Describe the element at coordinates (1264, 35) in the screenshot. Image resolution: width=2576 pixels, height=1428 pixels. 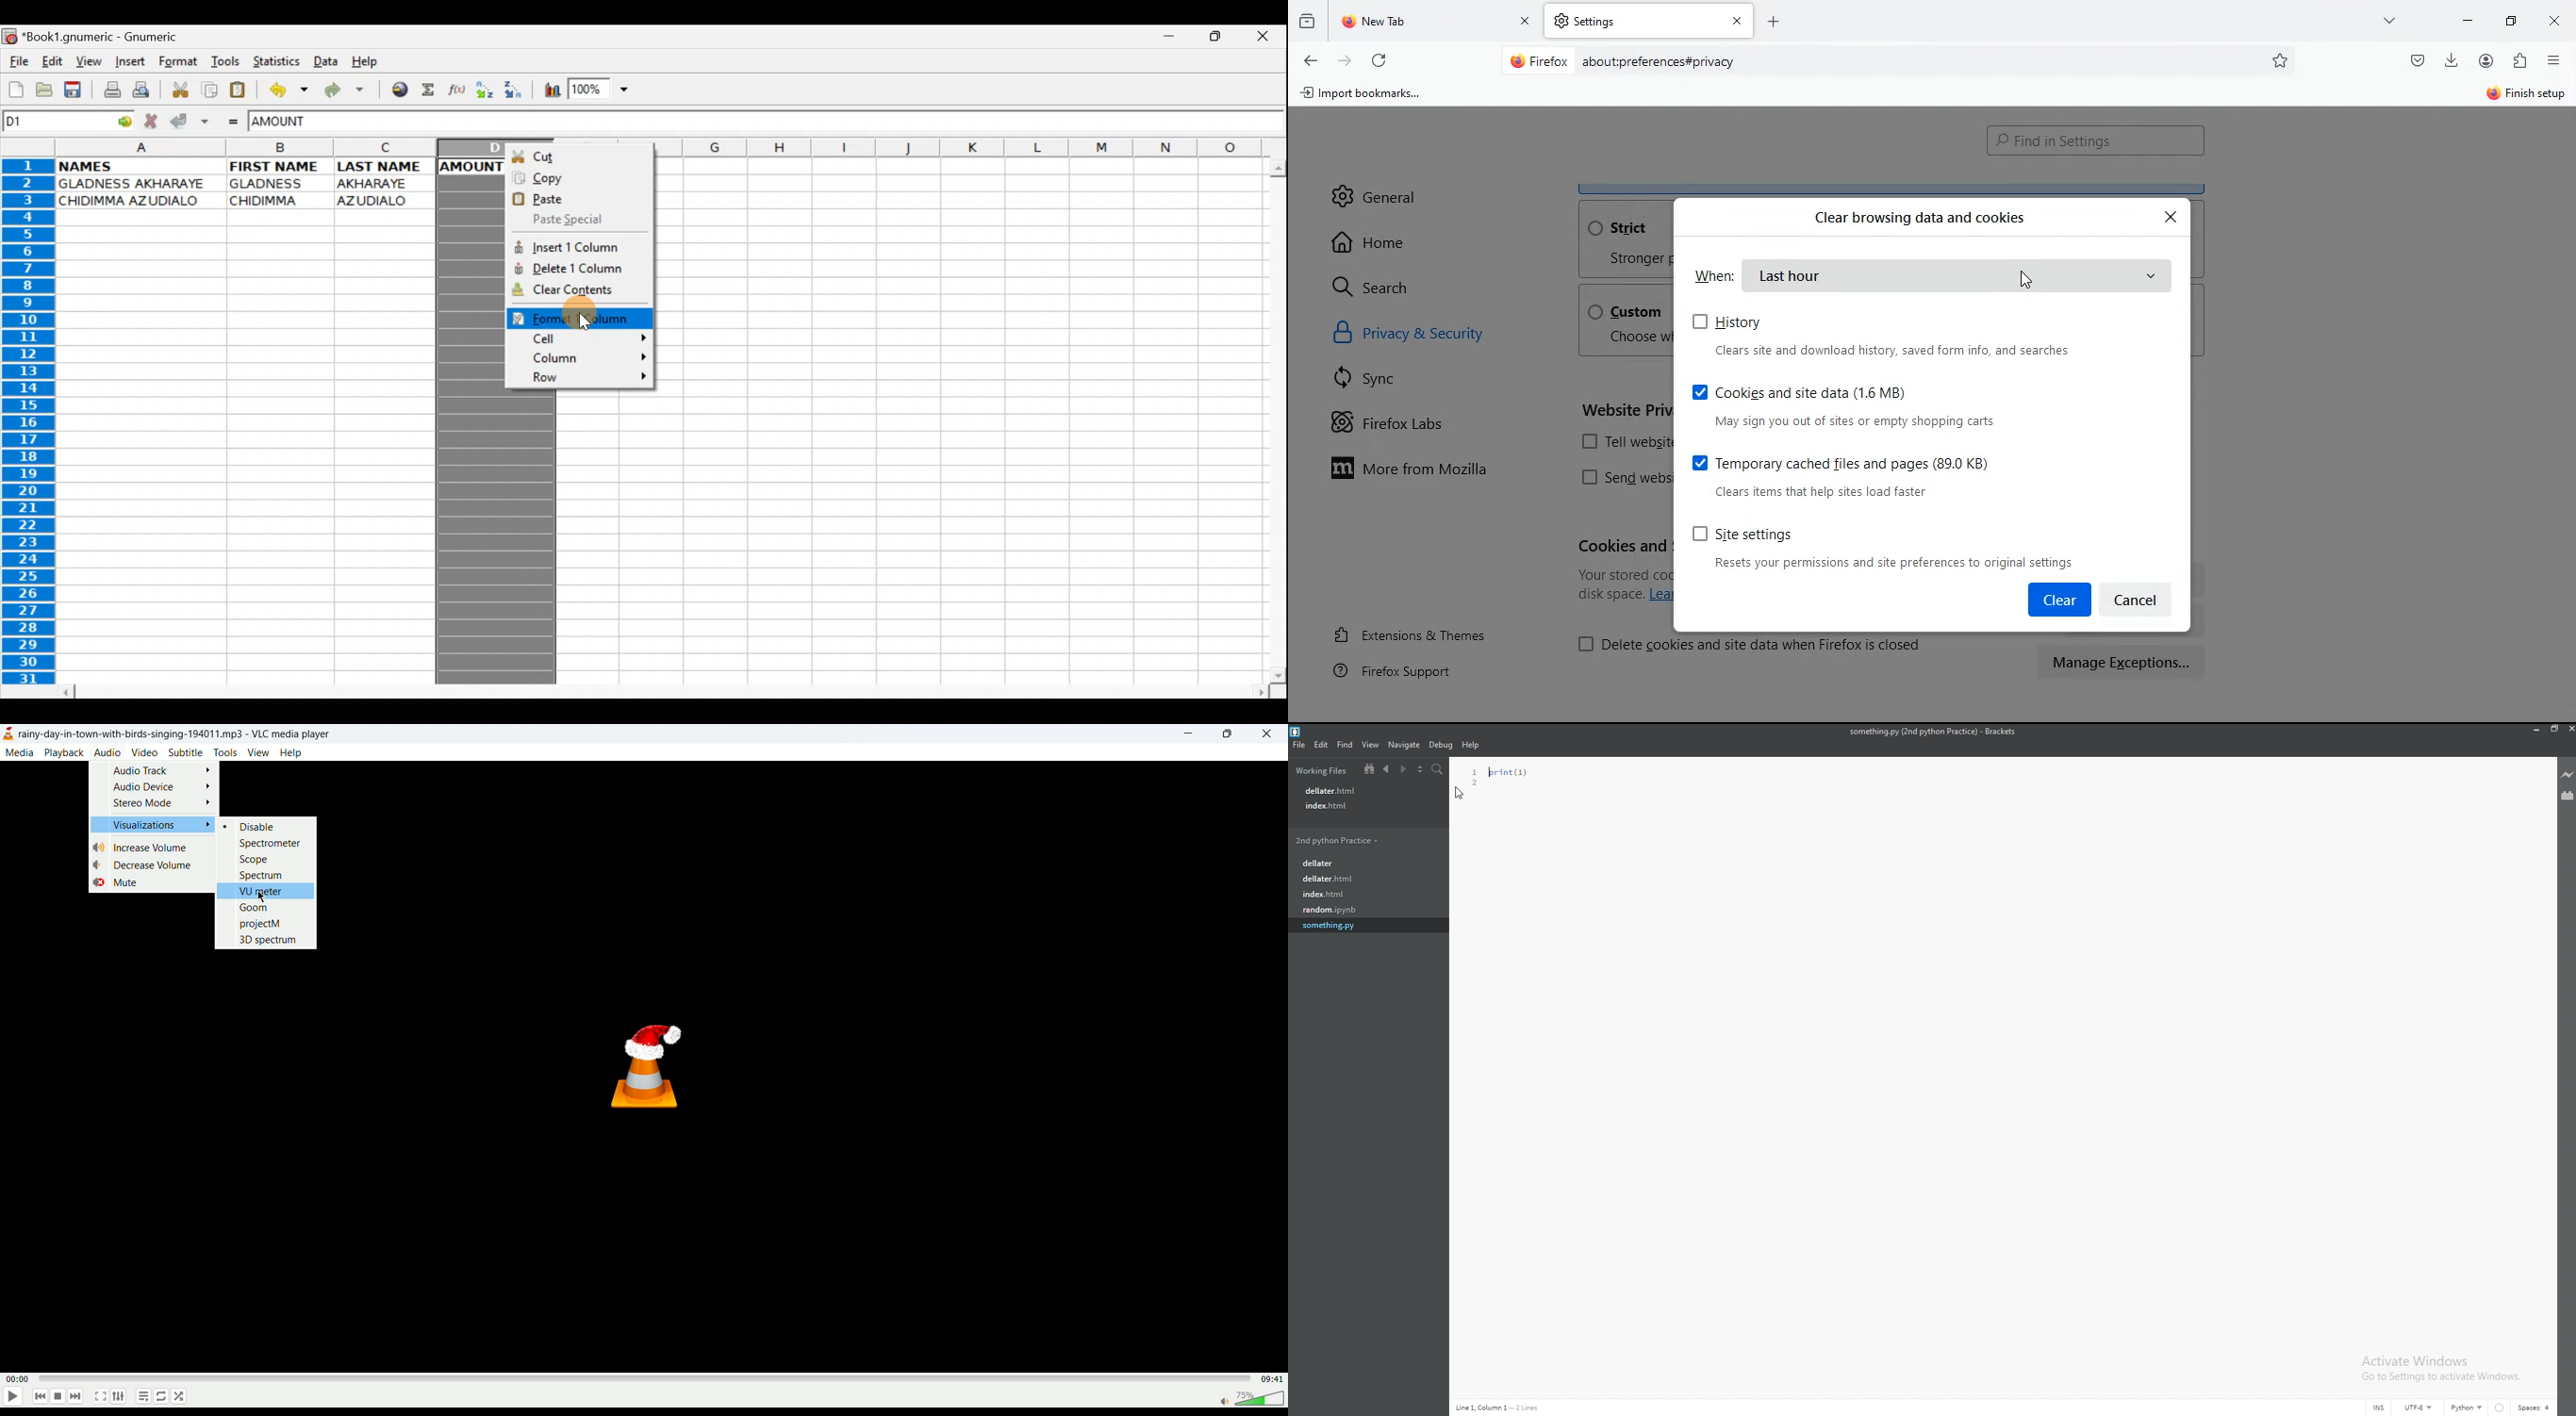
I see `Close` at that location.